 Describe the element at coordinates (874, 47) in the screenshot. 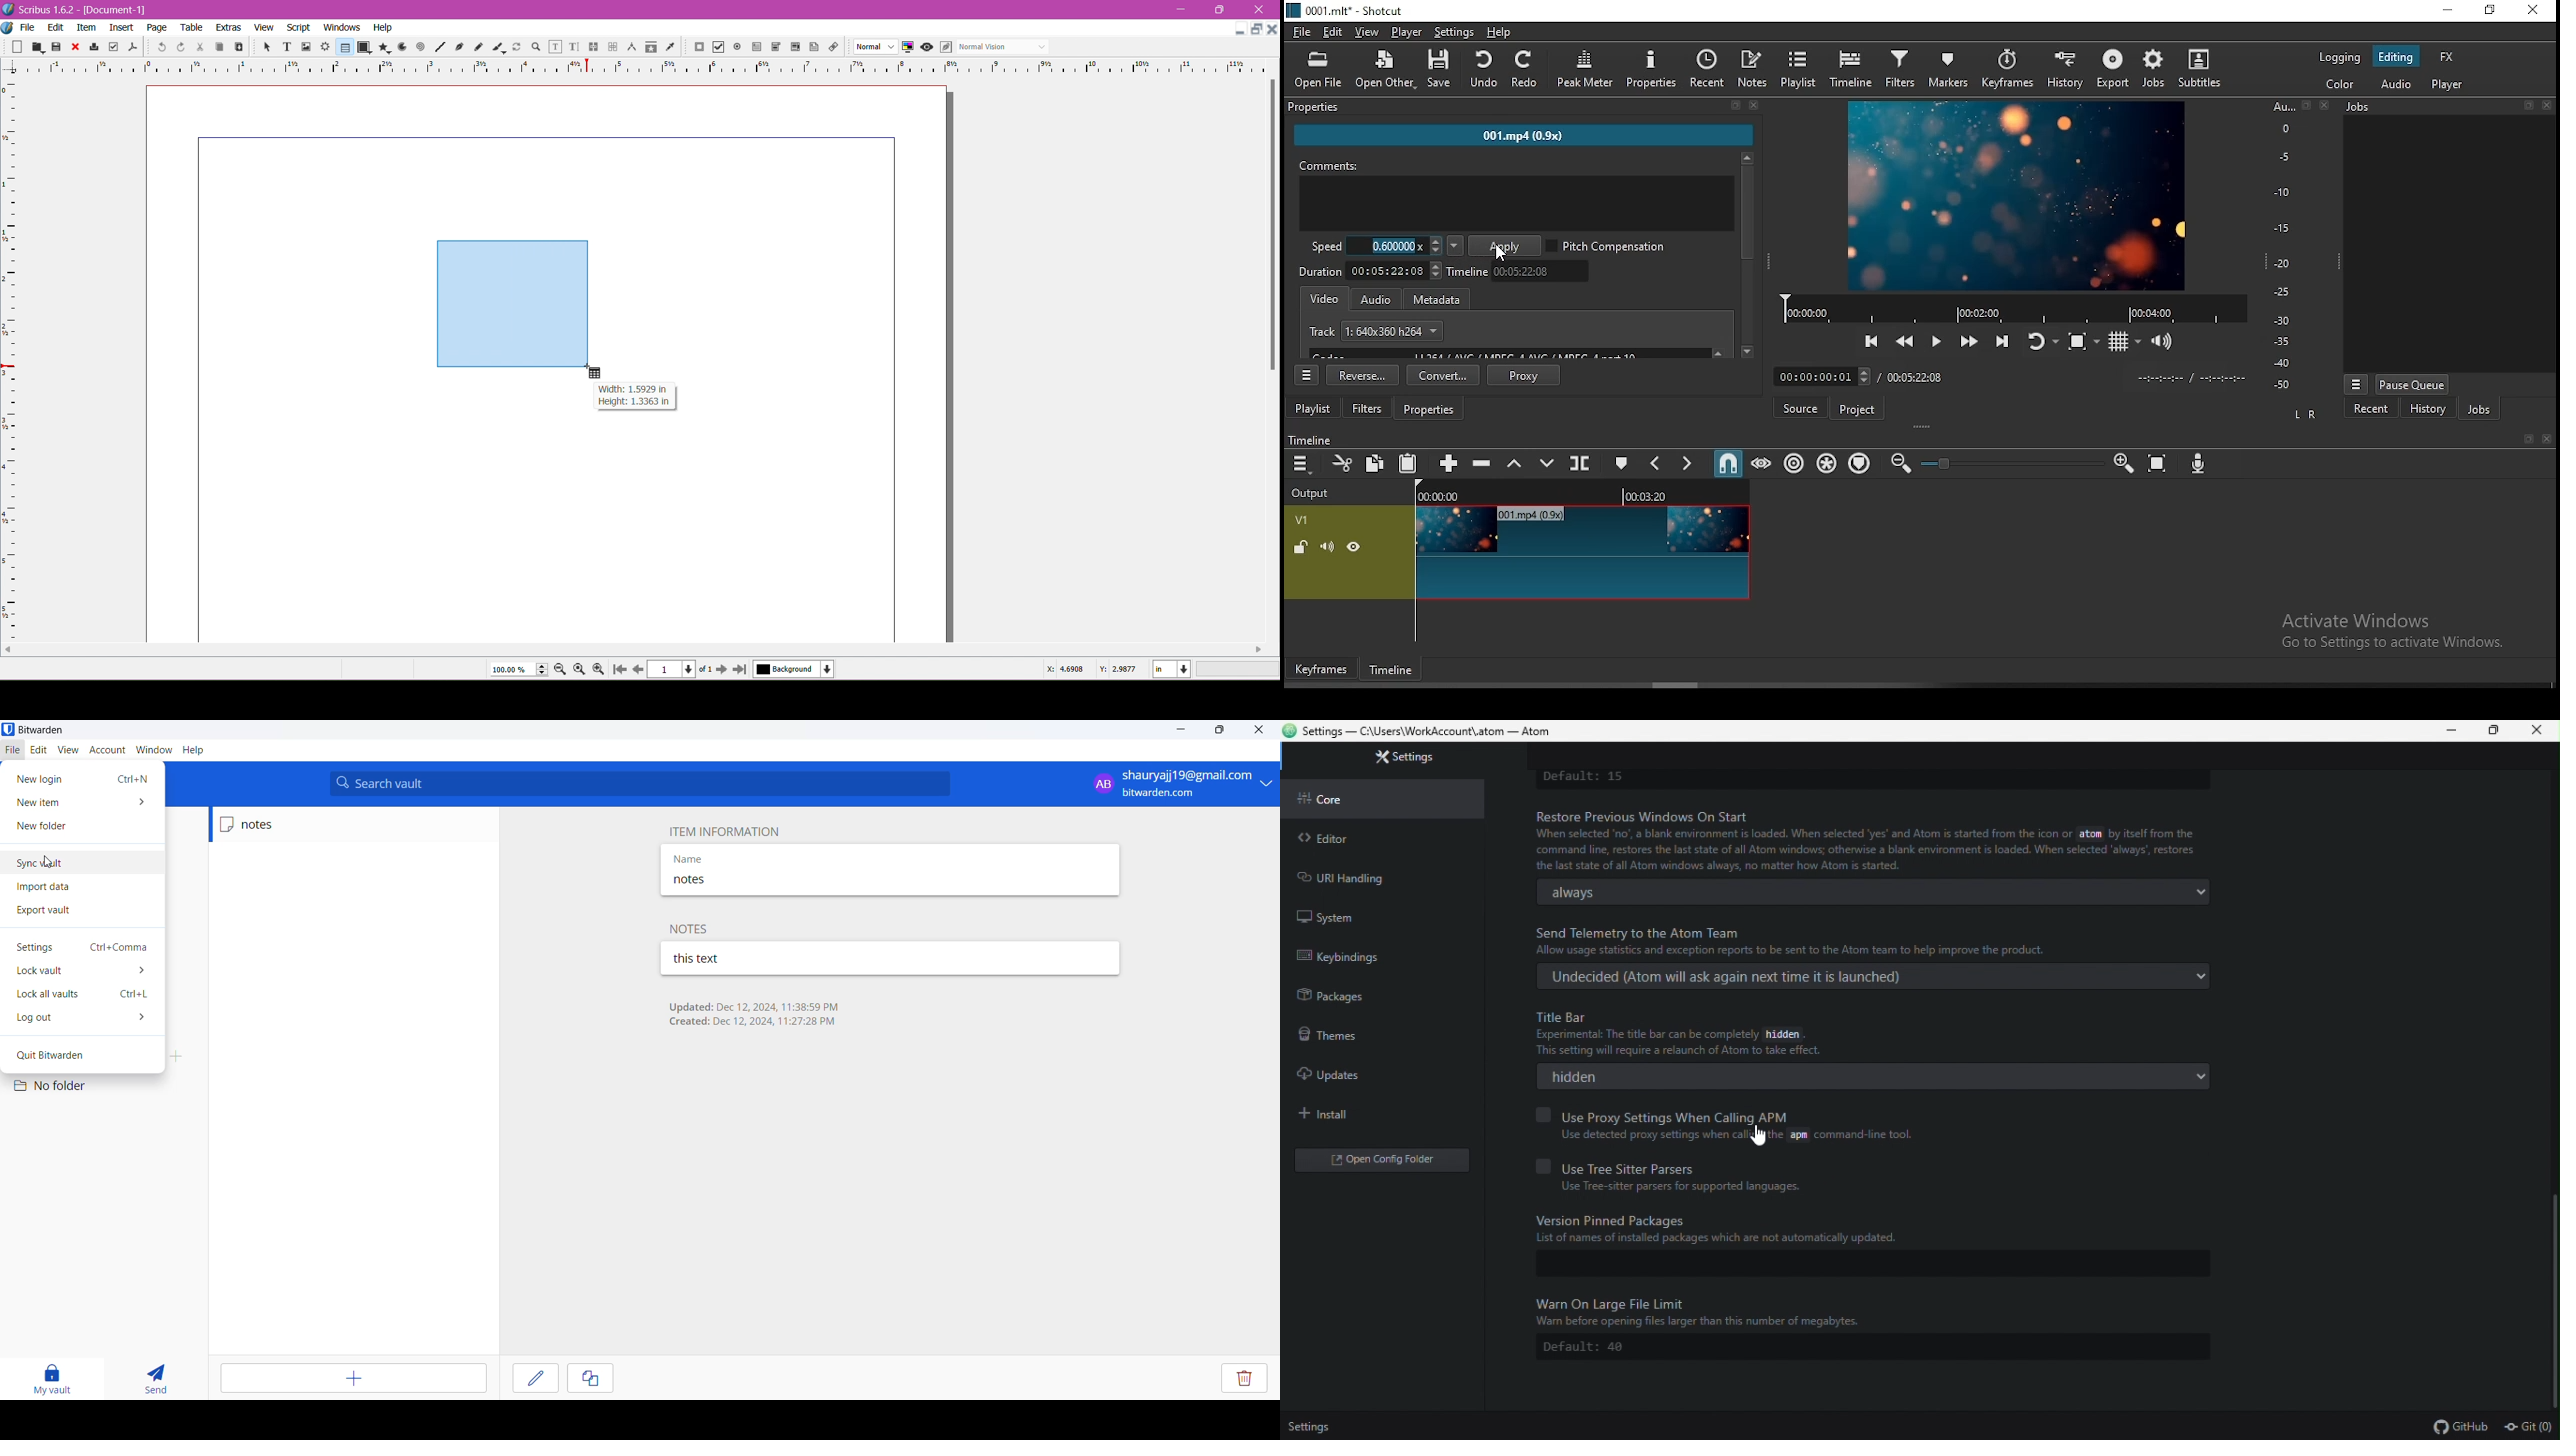

I see `Normal` at that location.